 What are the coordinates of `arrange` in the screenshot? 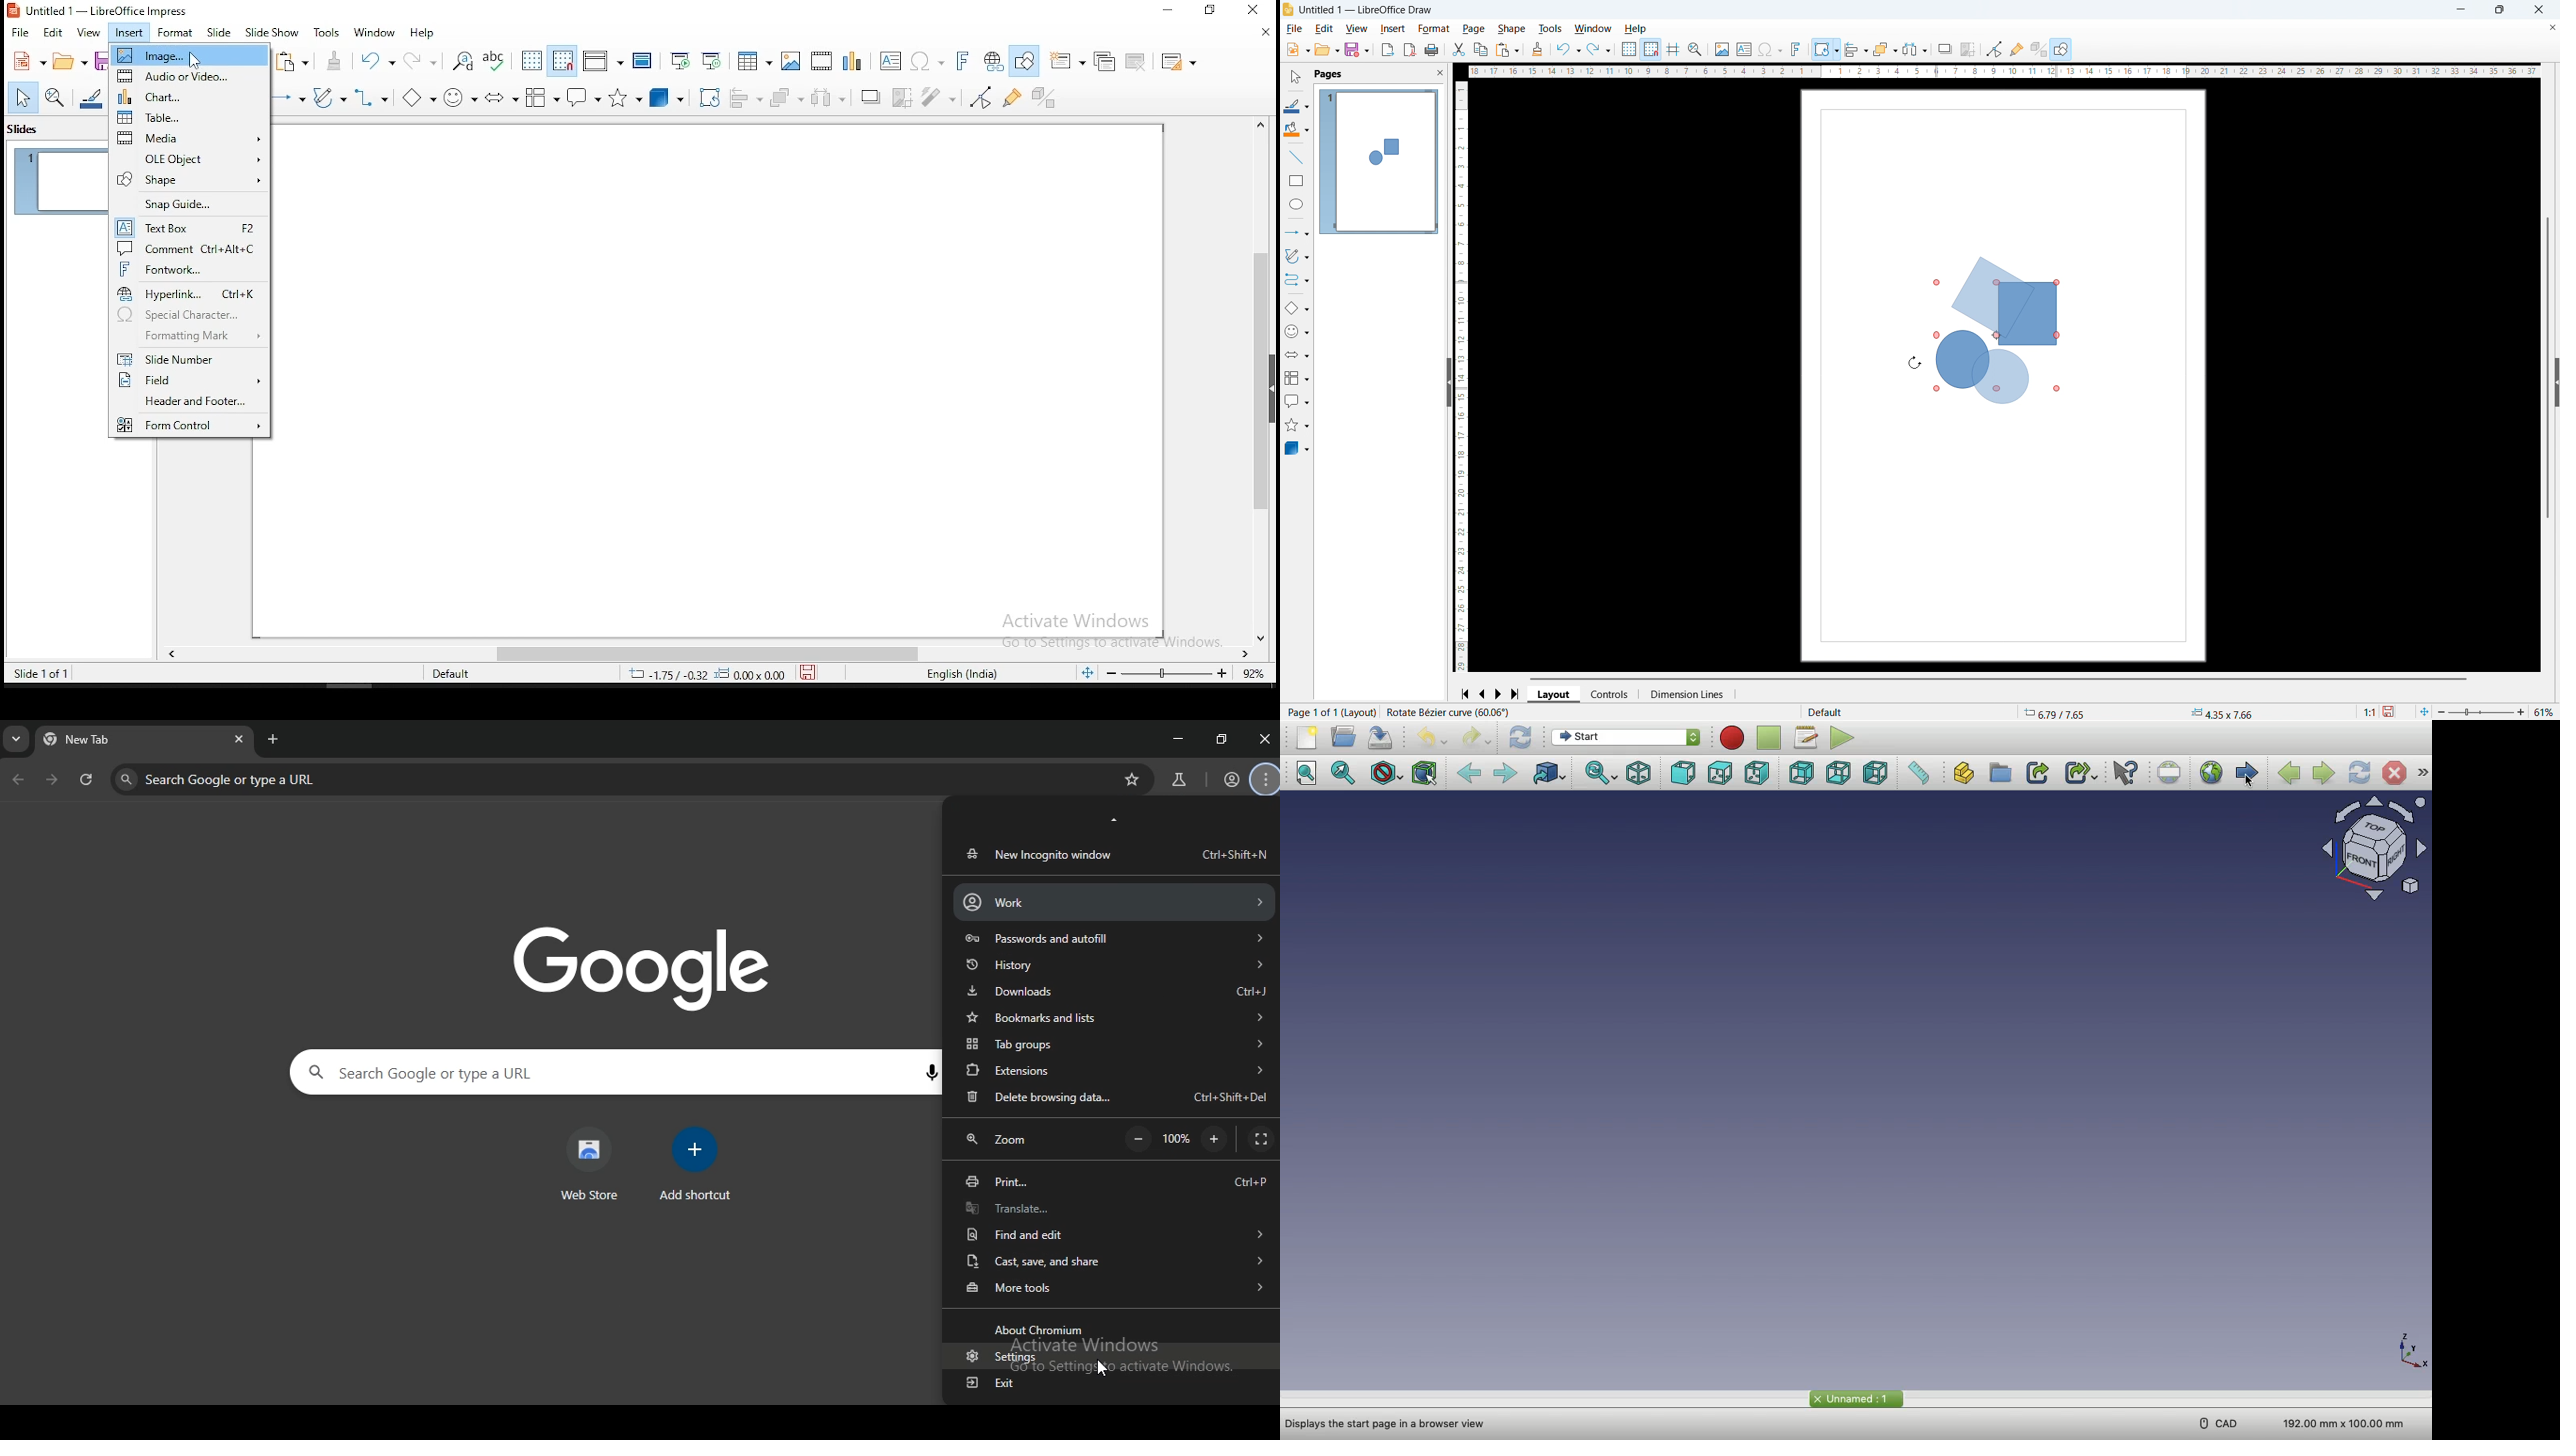 It's located at (785, 95).